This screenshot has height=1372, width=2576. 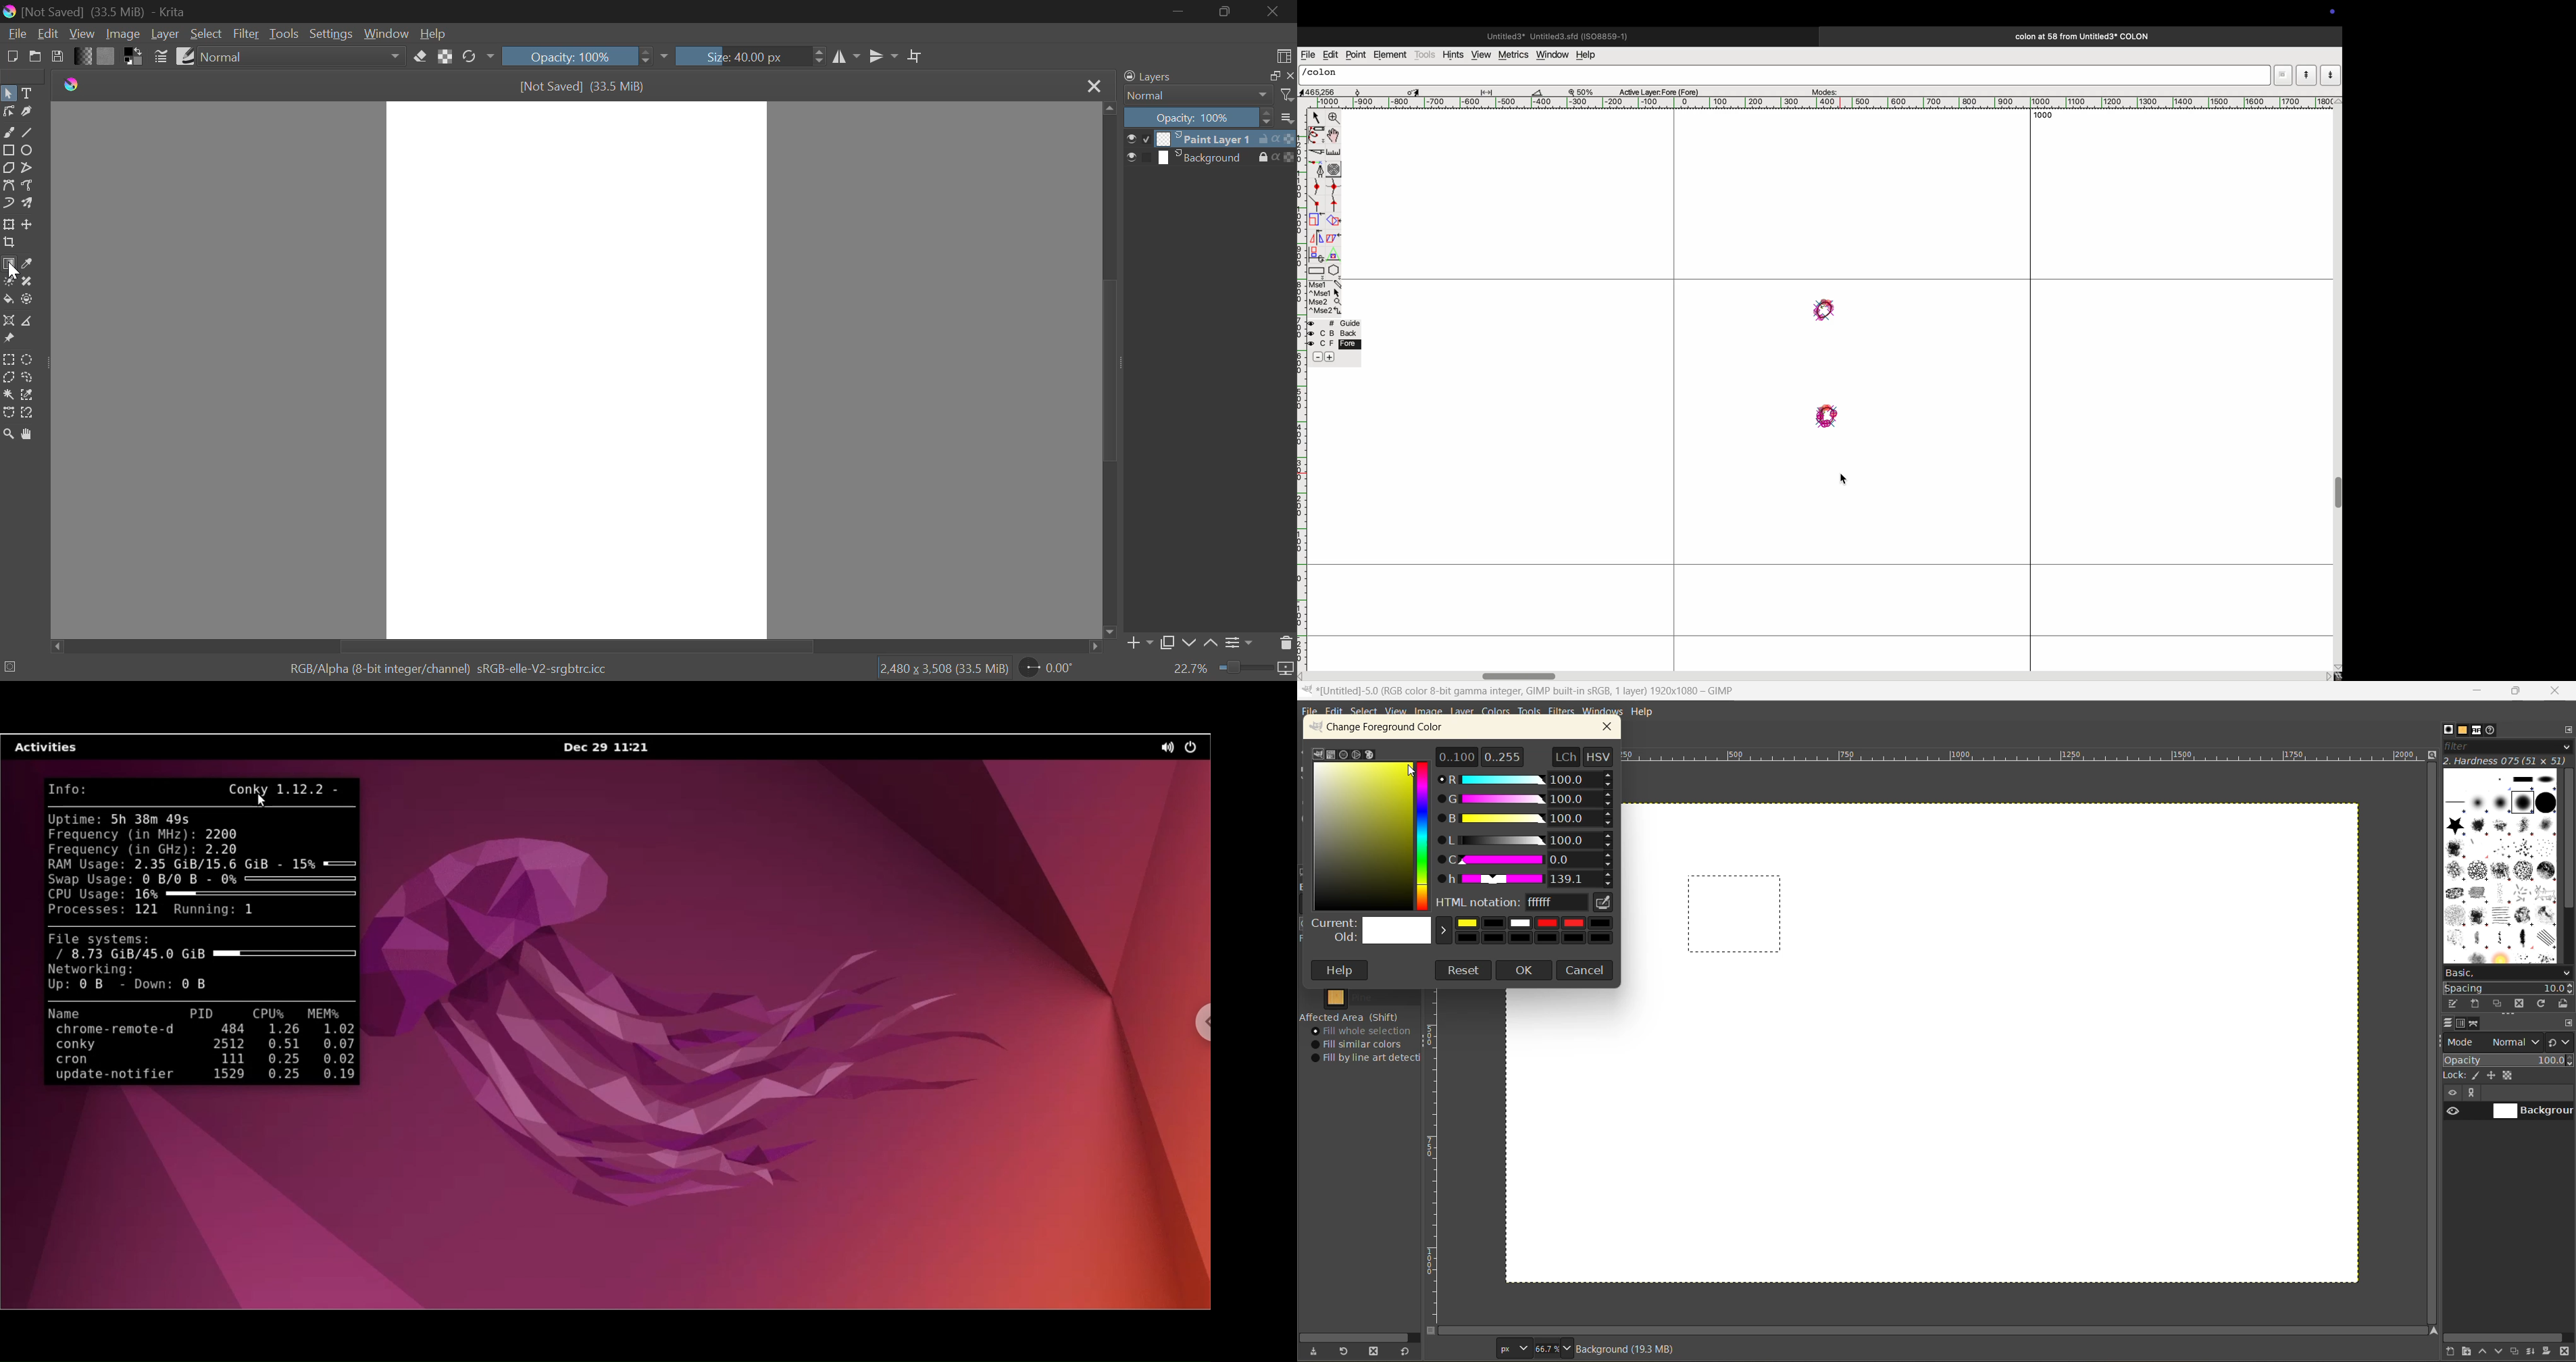 What do you see at coordinates (28, 131) in the screenshot?
I see `Line` at bounding box center [28, 131].